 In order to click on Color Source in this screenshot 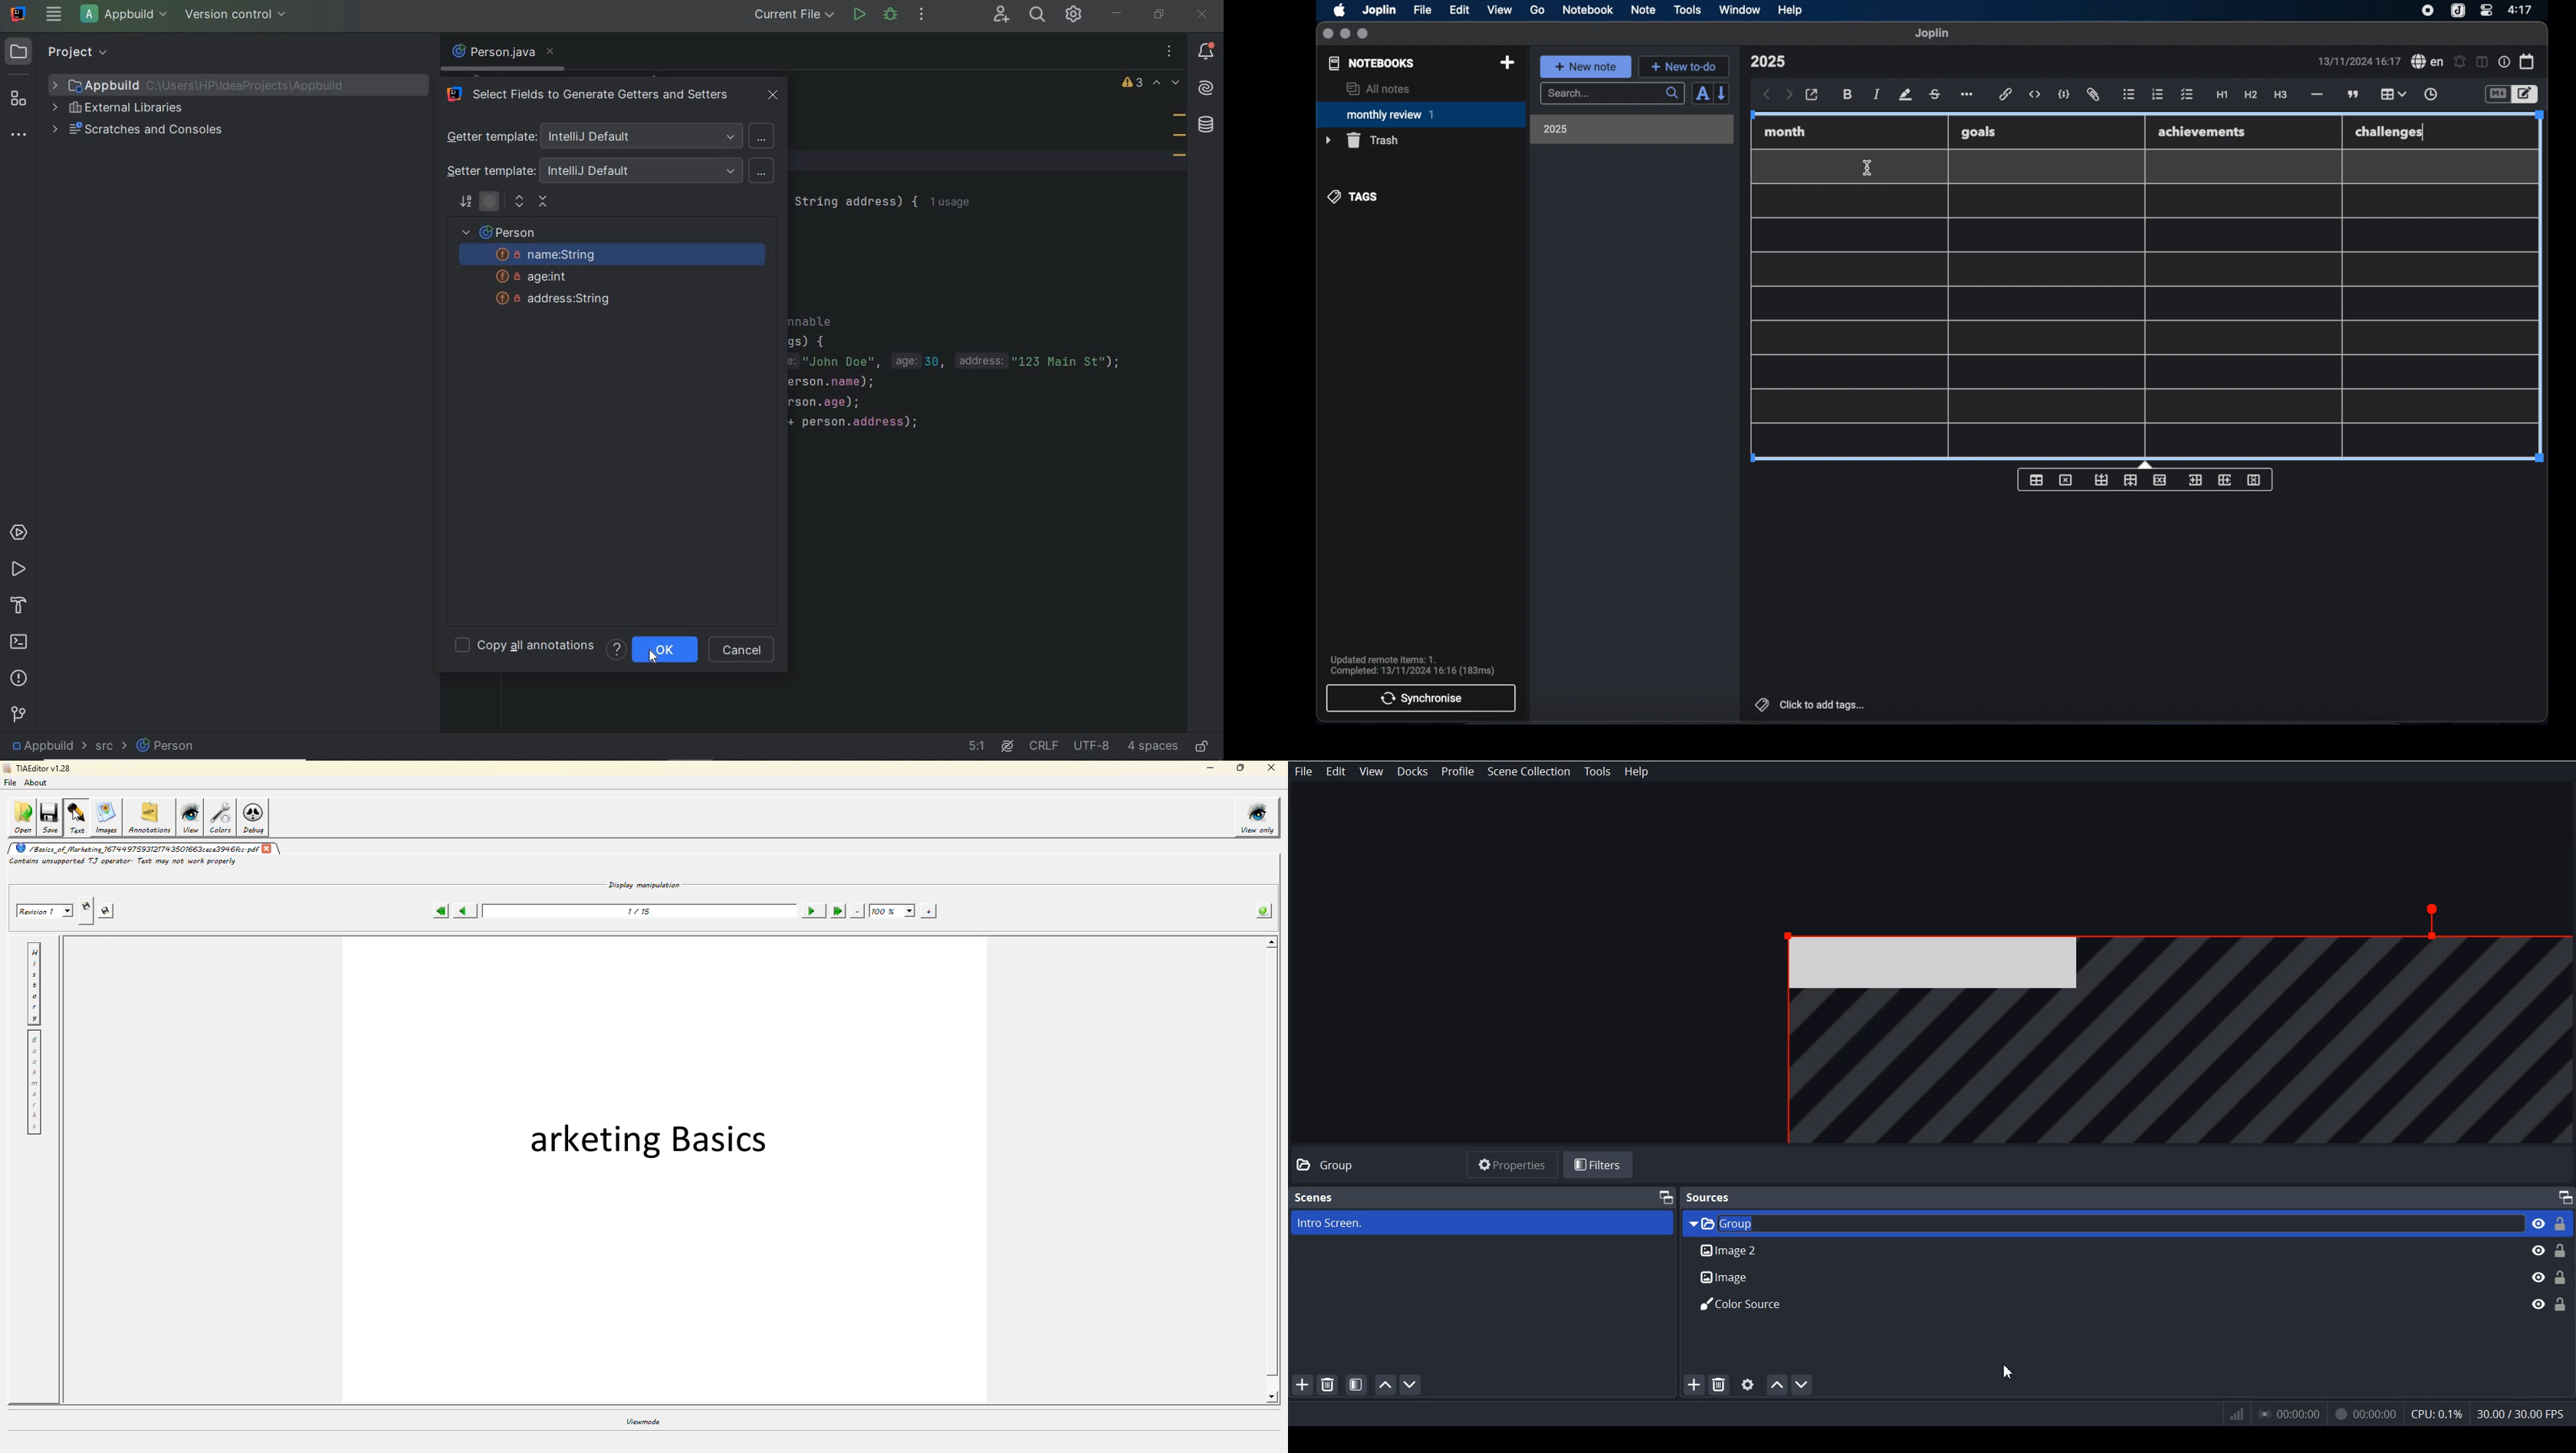, I will do `click(2101, 1304)`.